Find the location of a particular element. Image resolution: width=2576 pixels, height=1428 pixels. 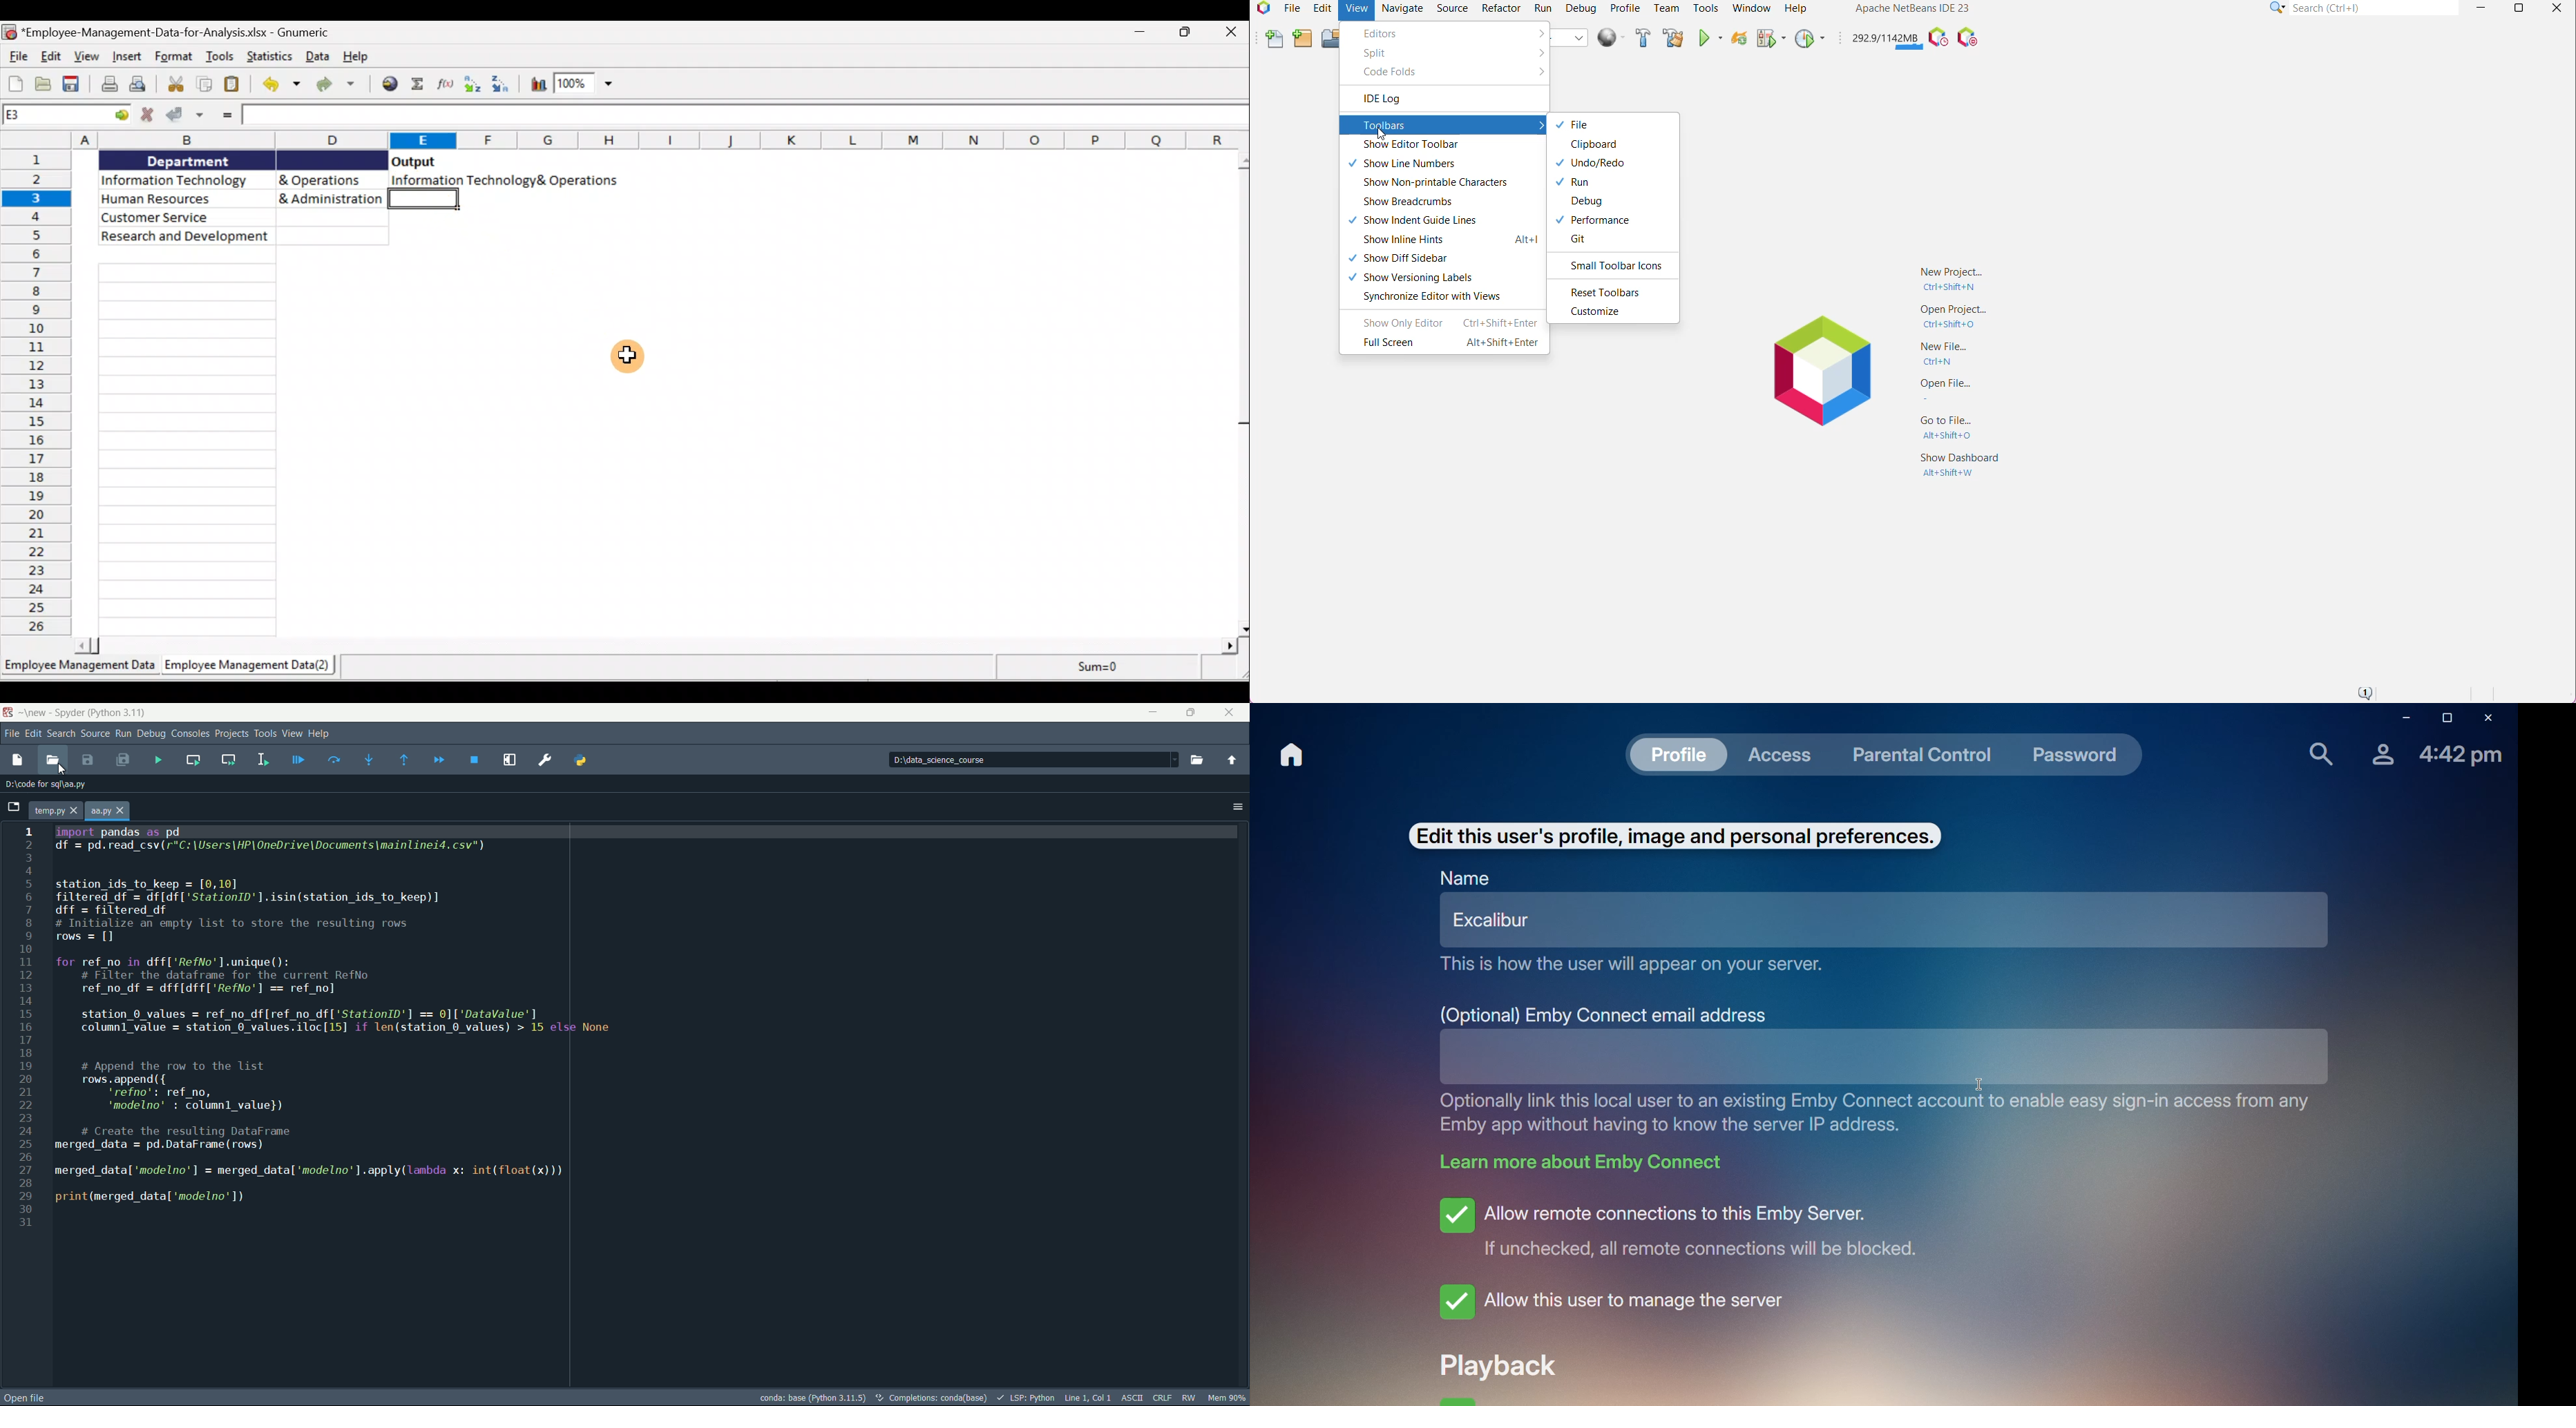

app icon is located at coordinates (7, 713).